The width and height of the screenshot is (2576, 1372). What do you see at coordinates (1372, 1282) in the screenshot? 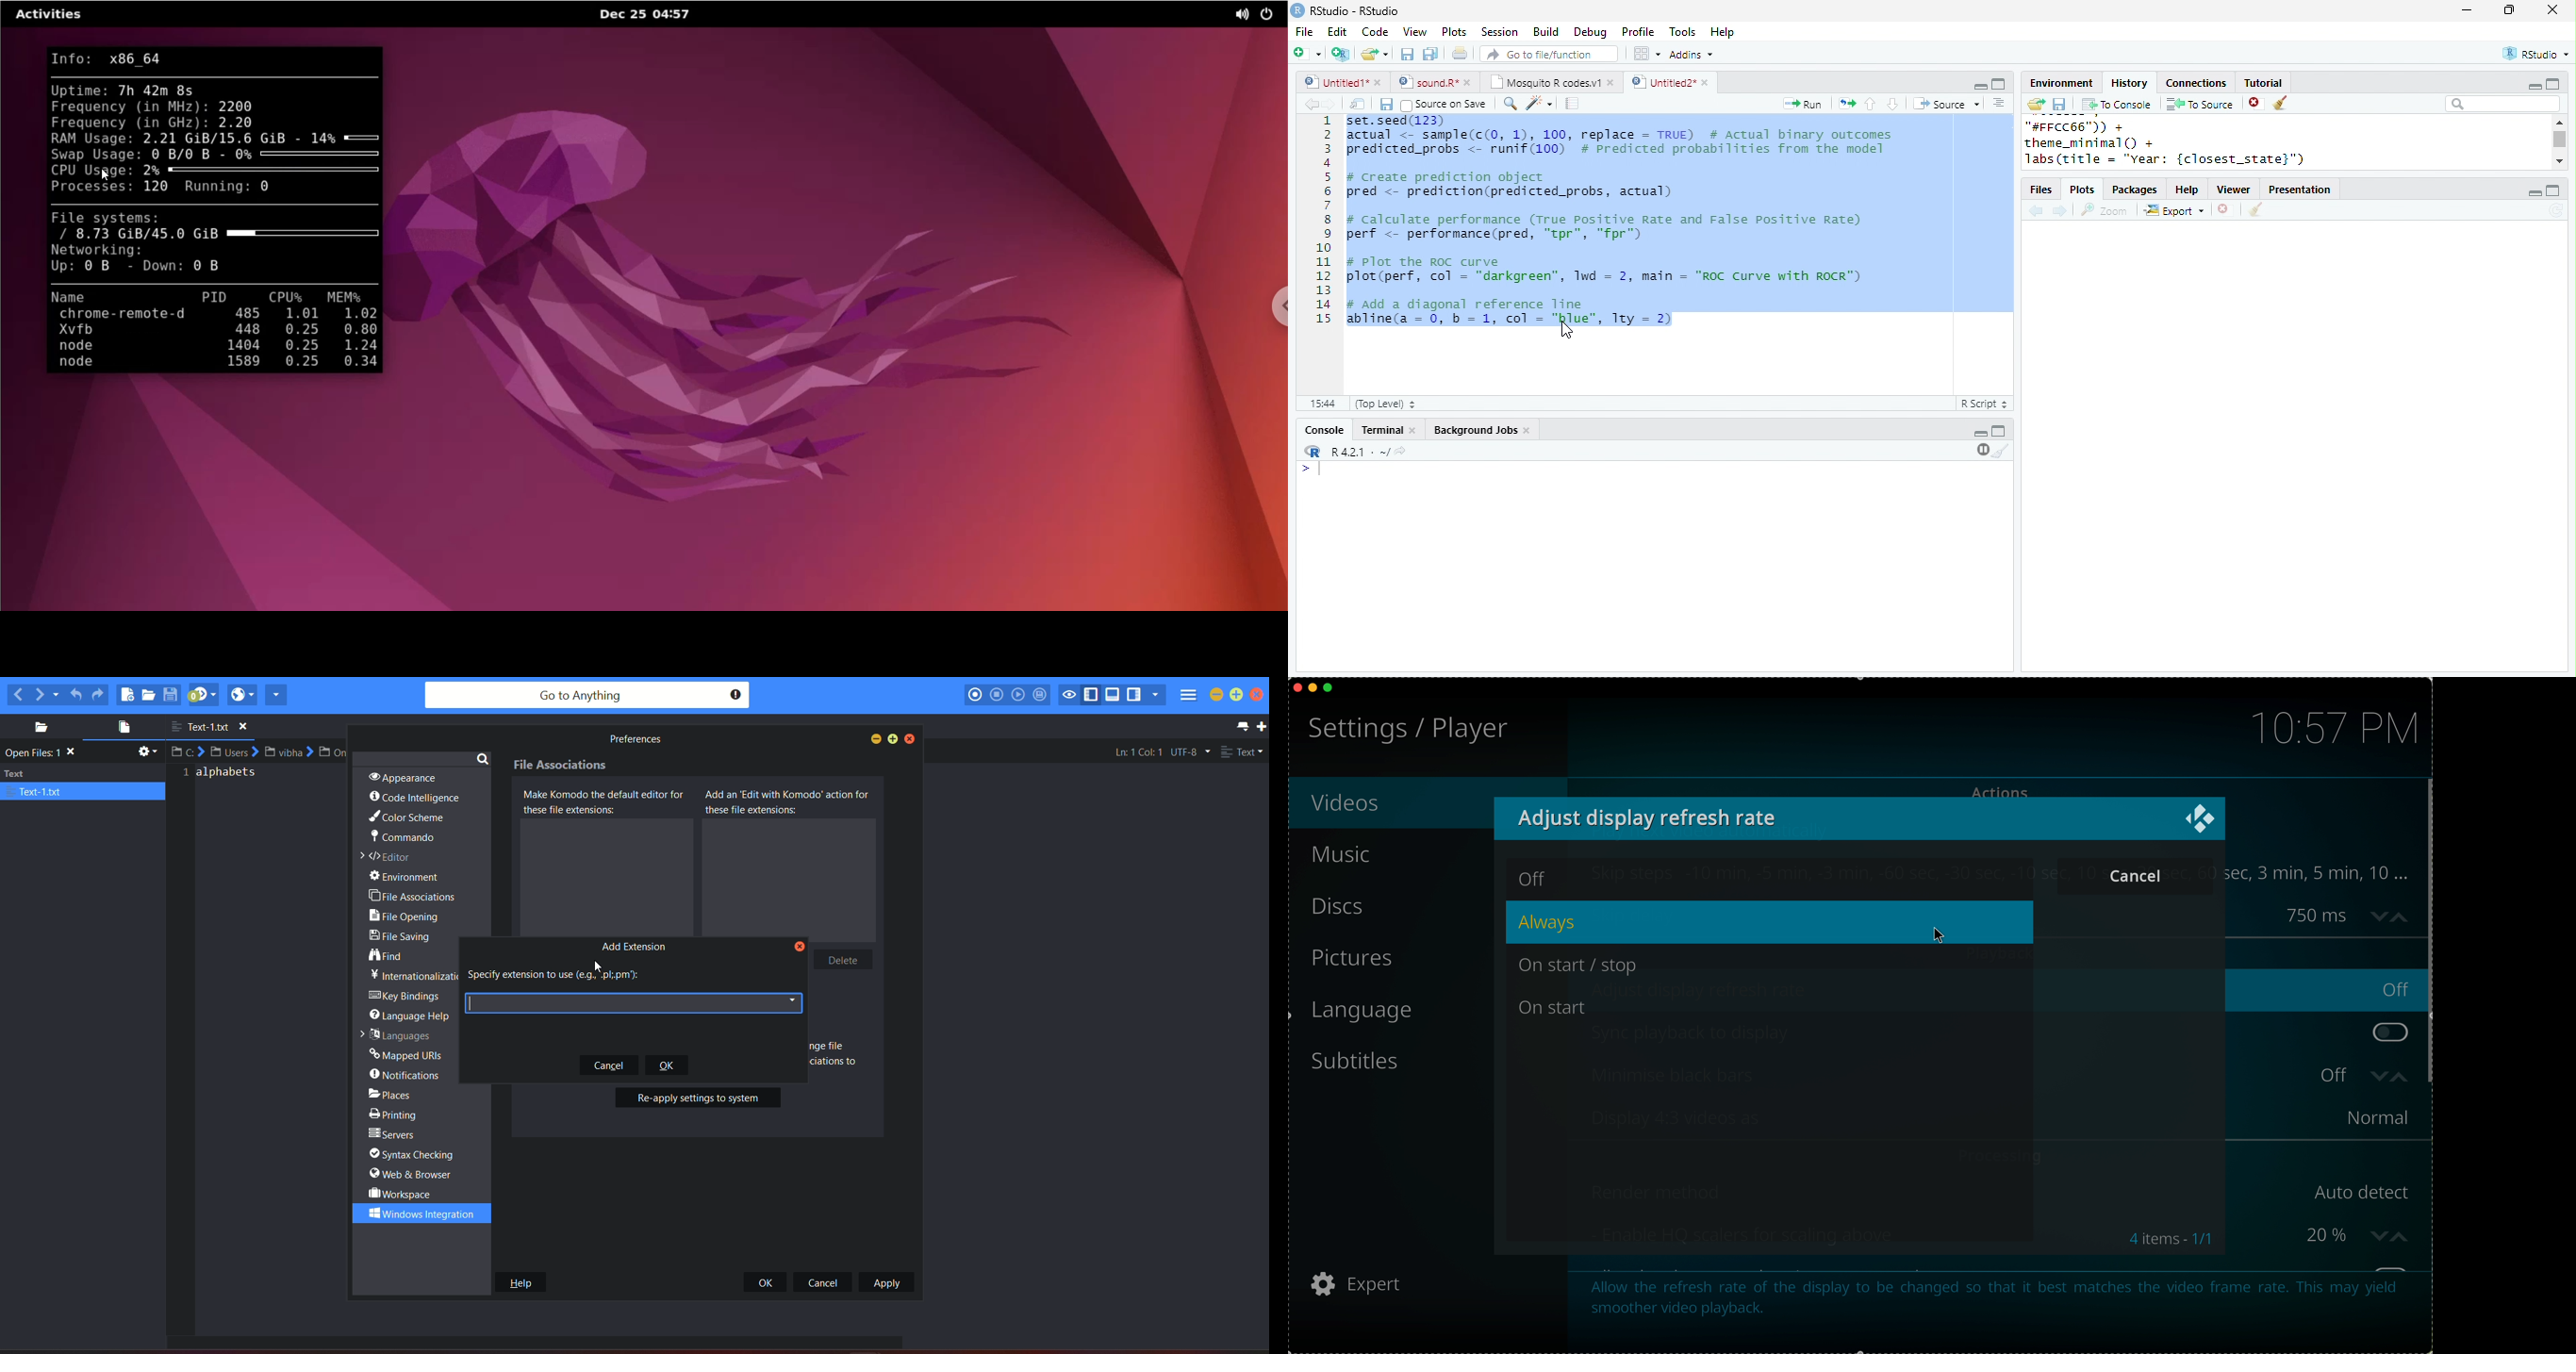
I see `Expert` at bounding box center [1372, 1282].